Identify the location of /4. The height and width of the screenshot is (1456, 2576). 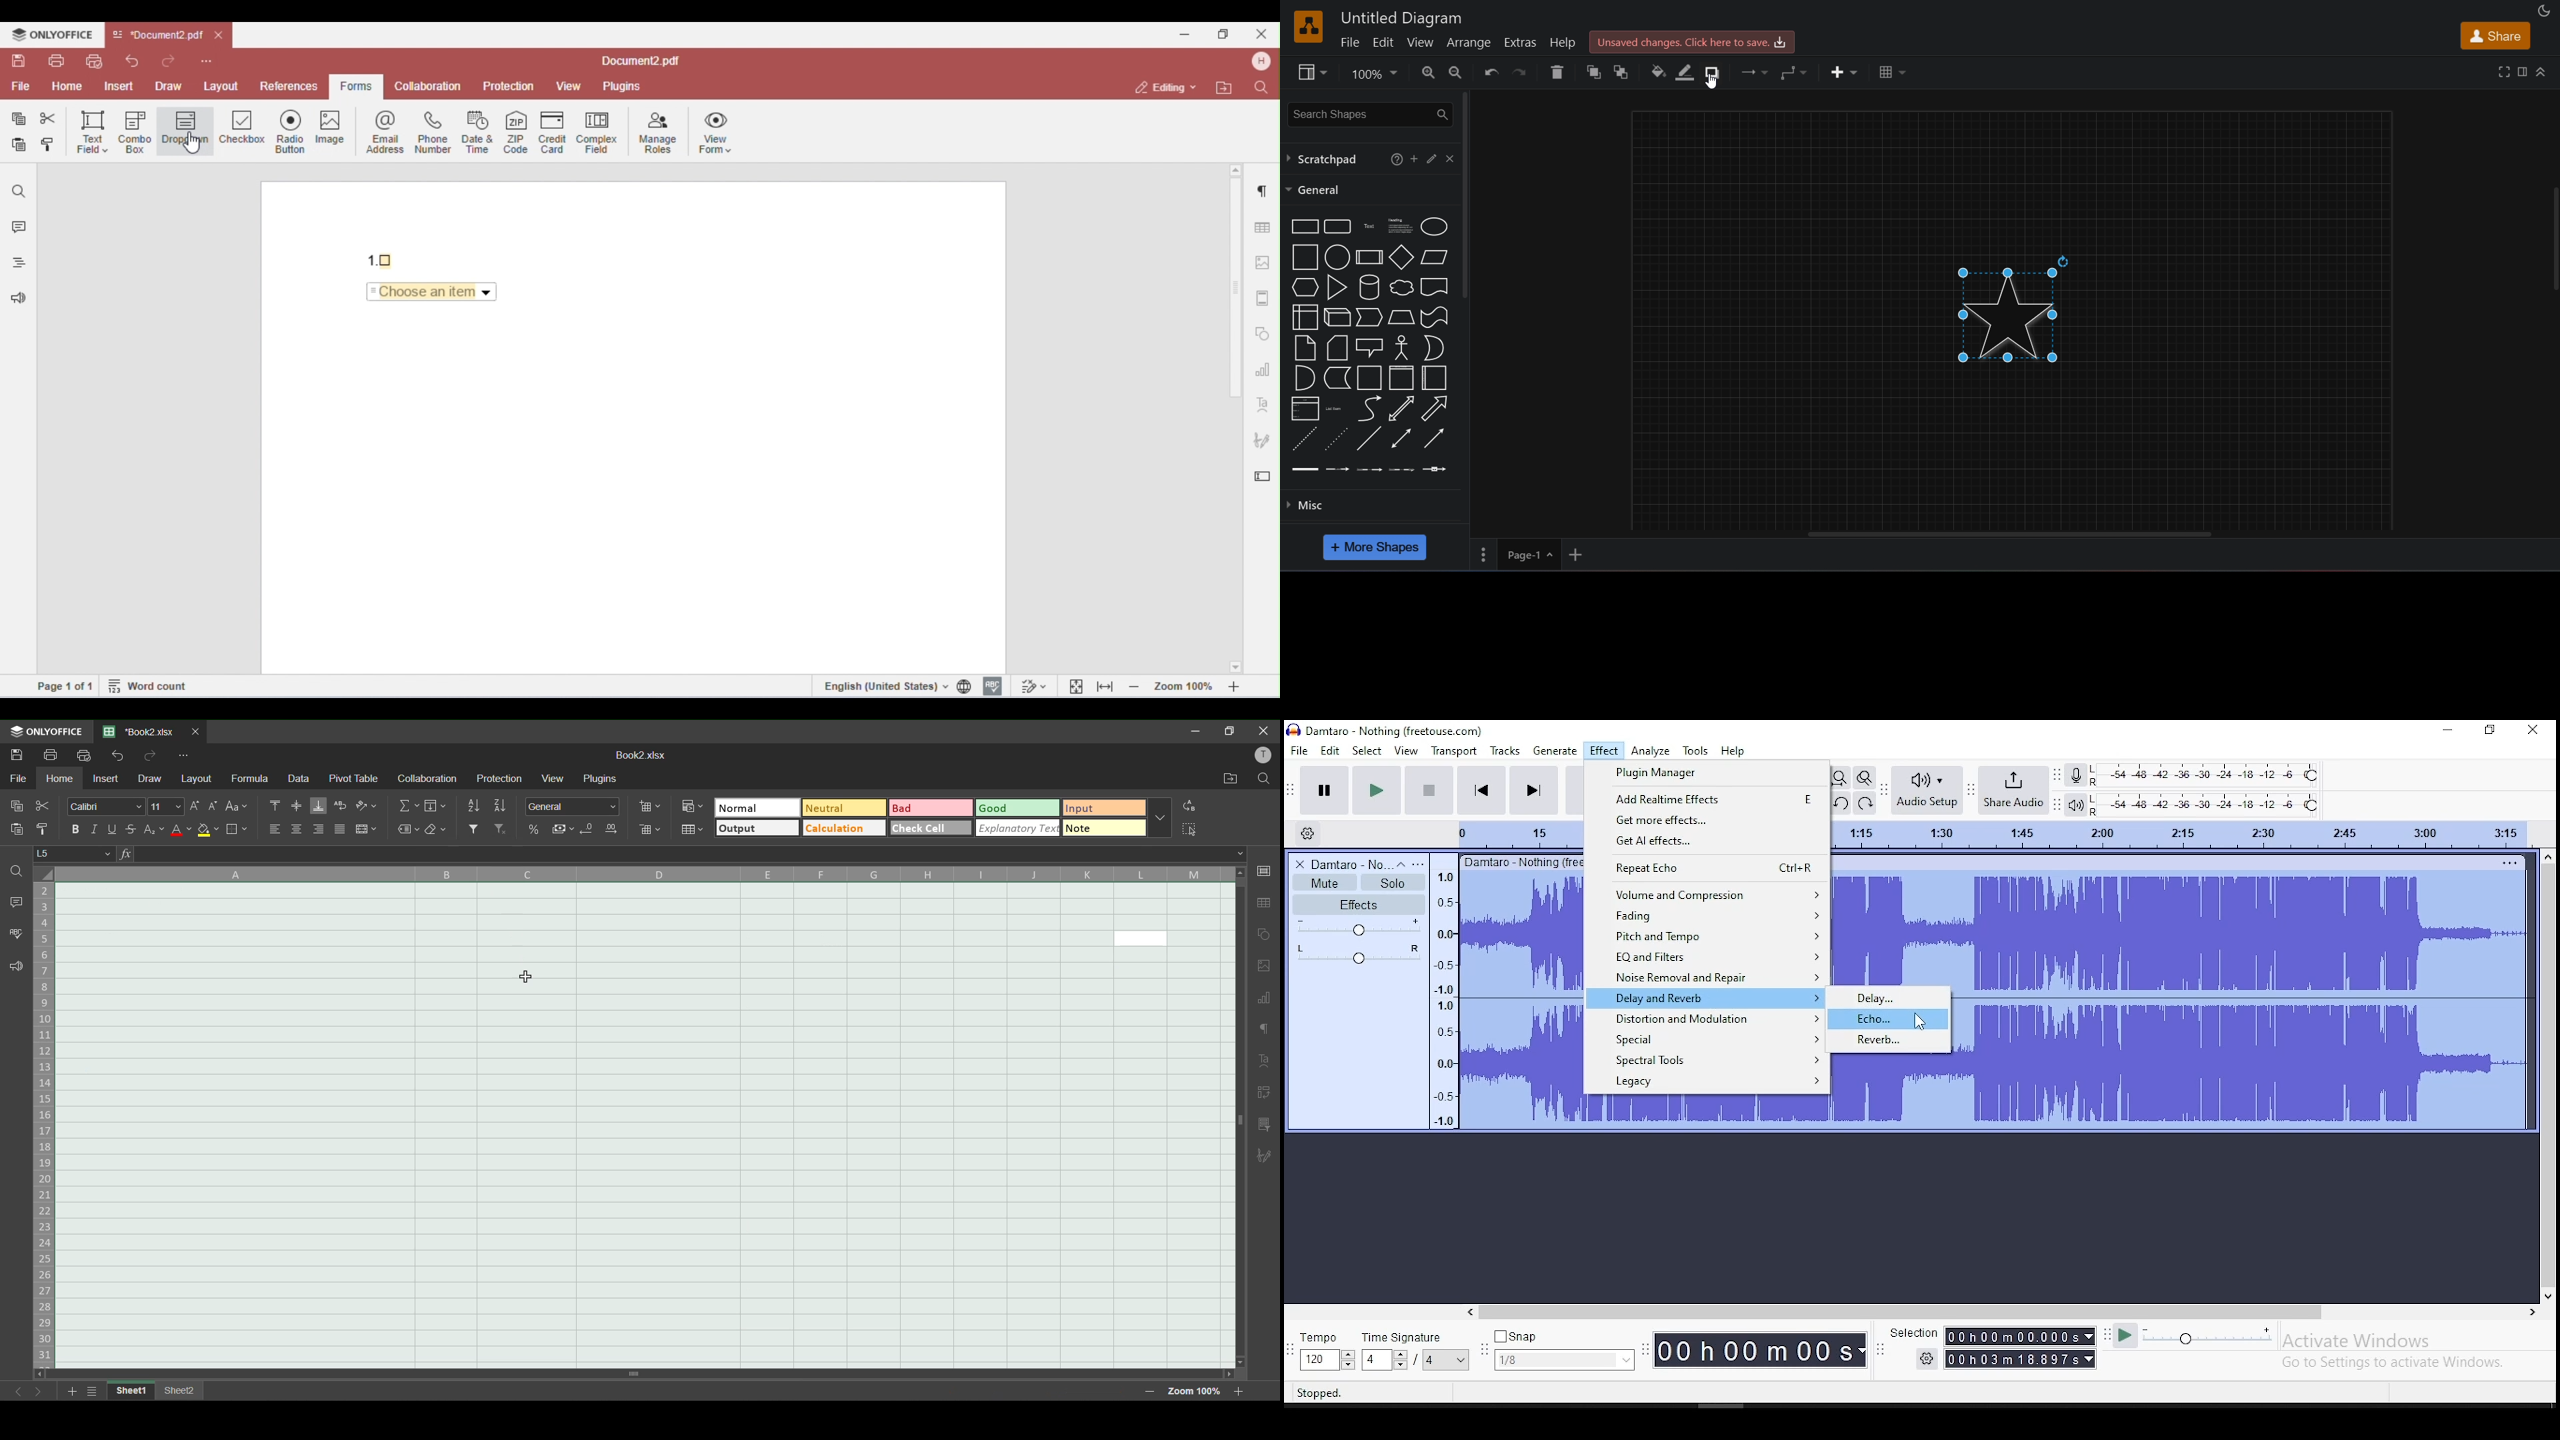
(1427, 1361).